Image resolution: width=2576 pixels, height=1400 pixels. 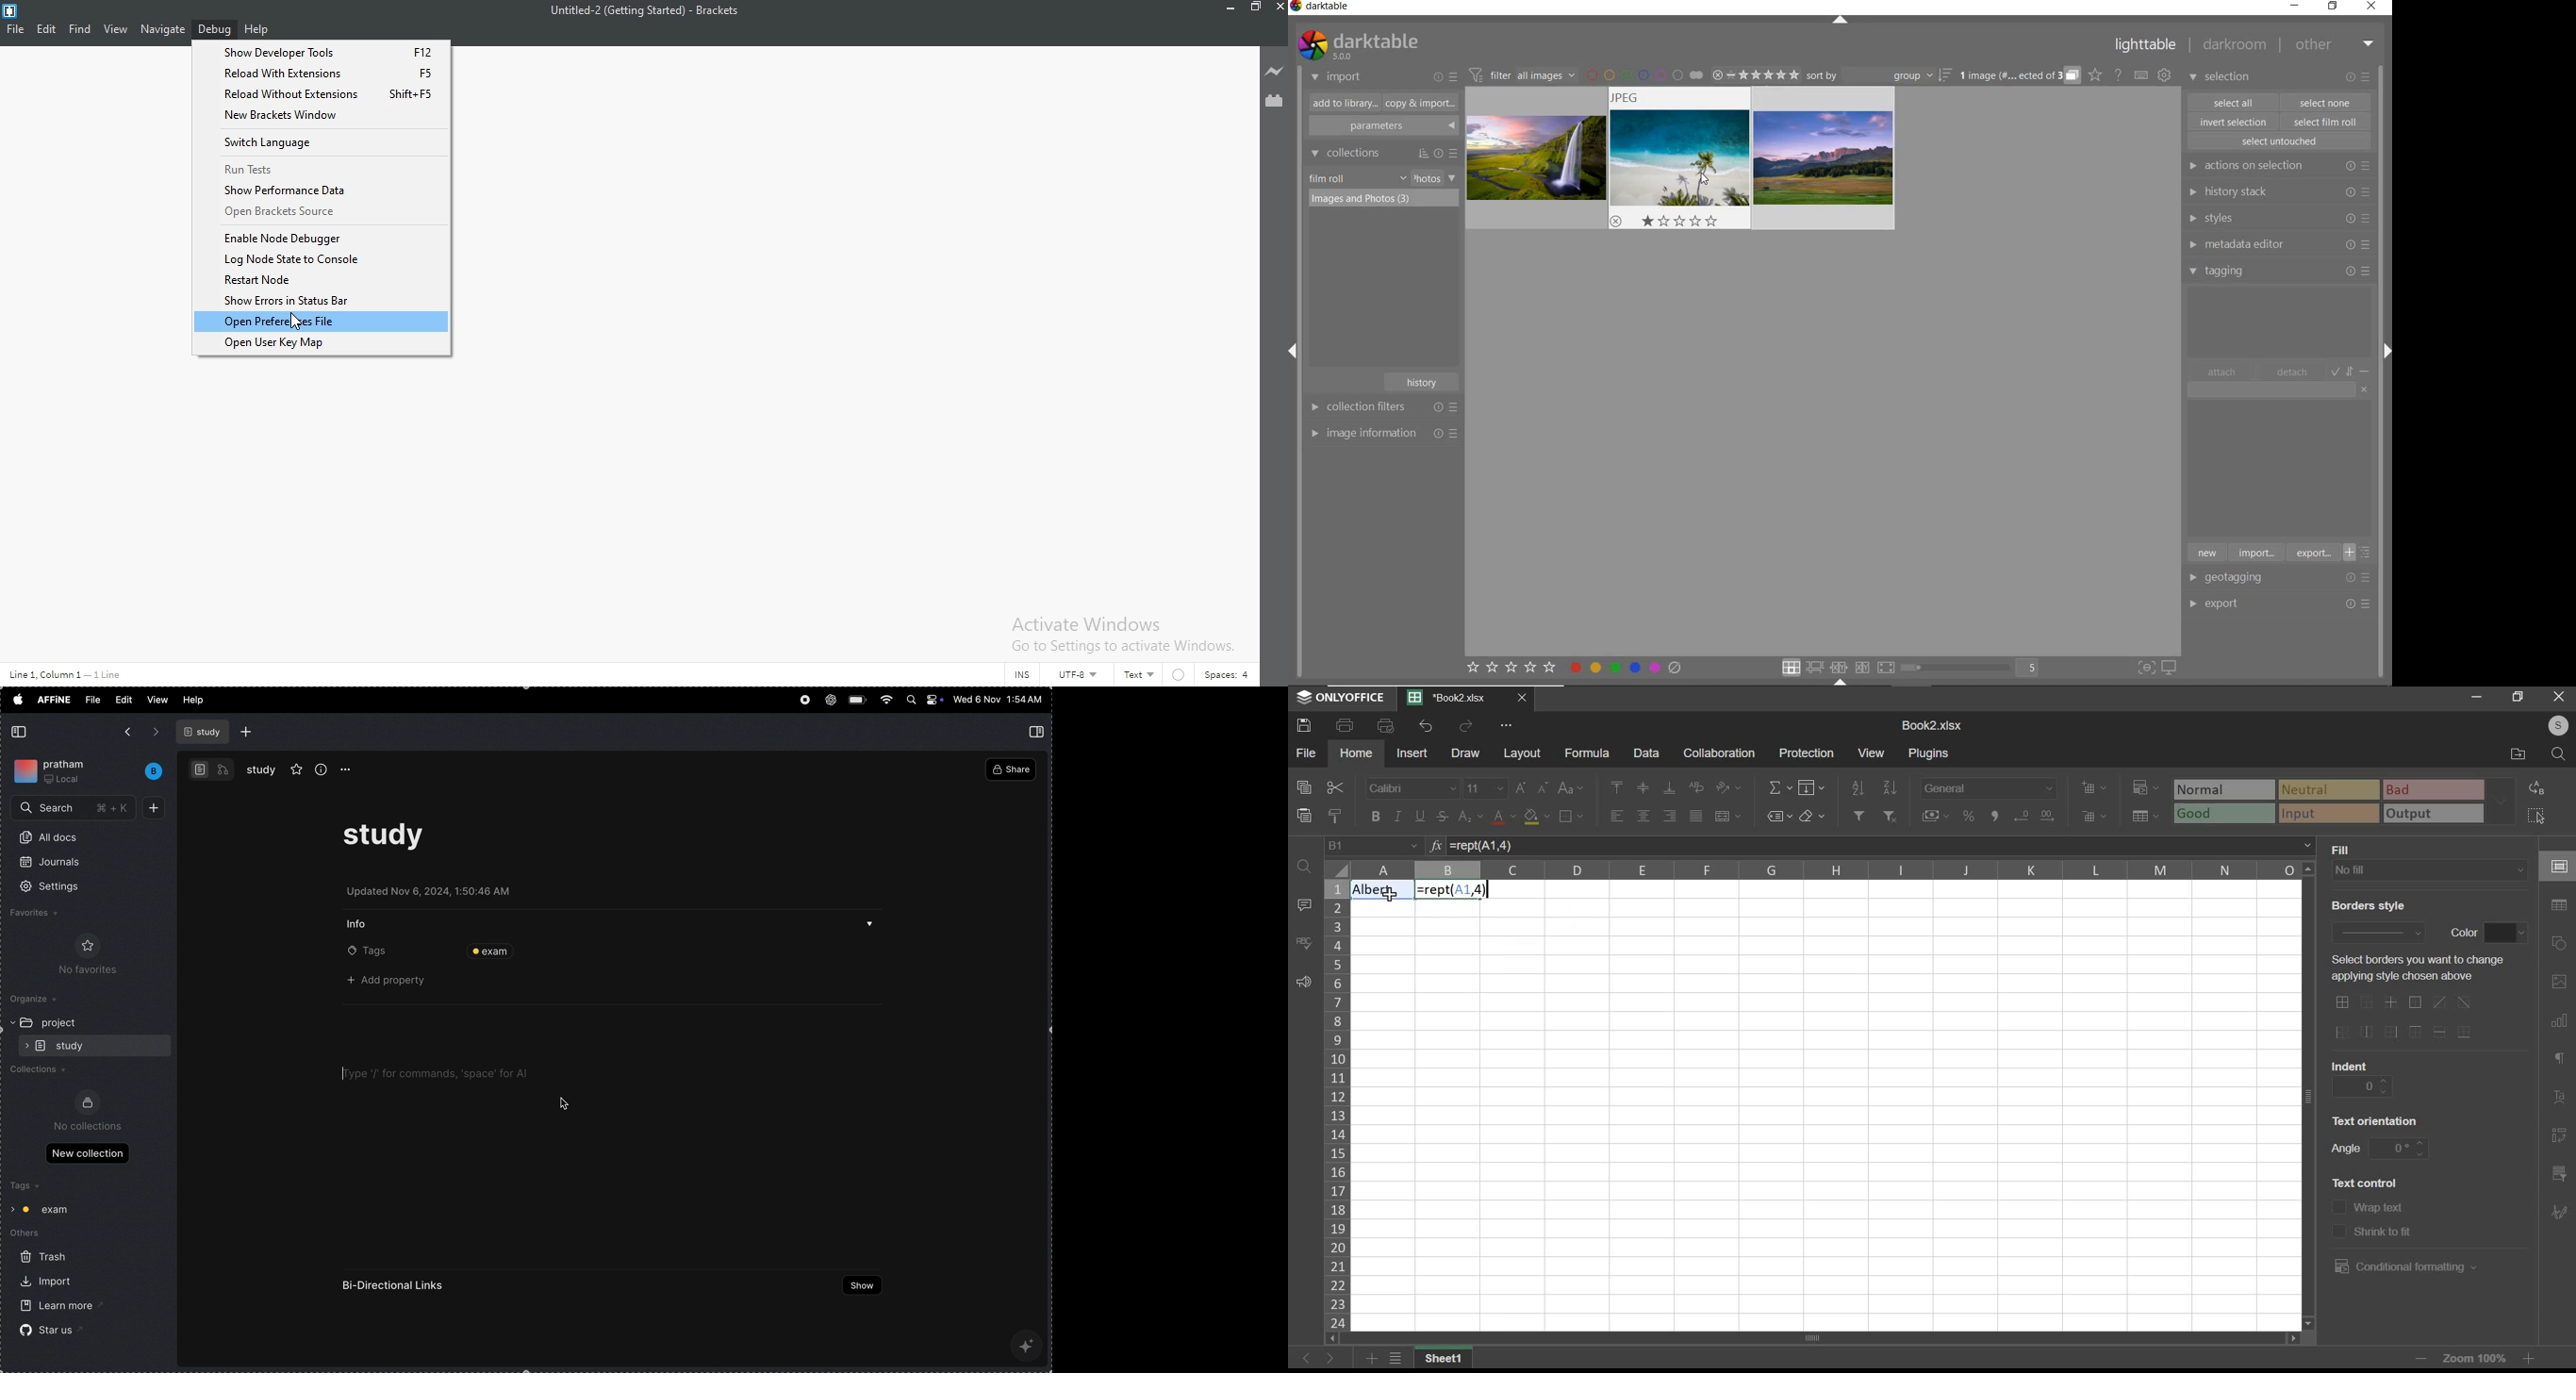 What do you see at coordinates (17, 699) in the screenshot?
I see `apple menu` at bounding box center [17, 699].